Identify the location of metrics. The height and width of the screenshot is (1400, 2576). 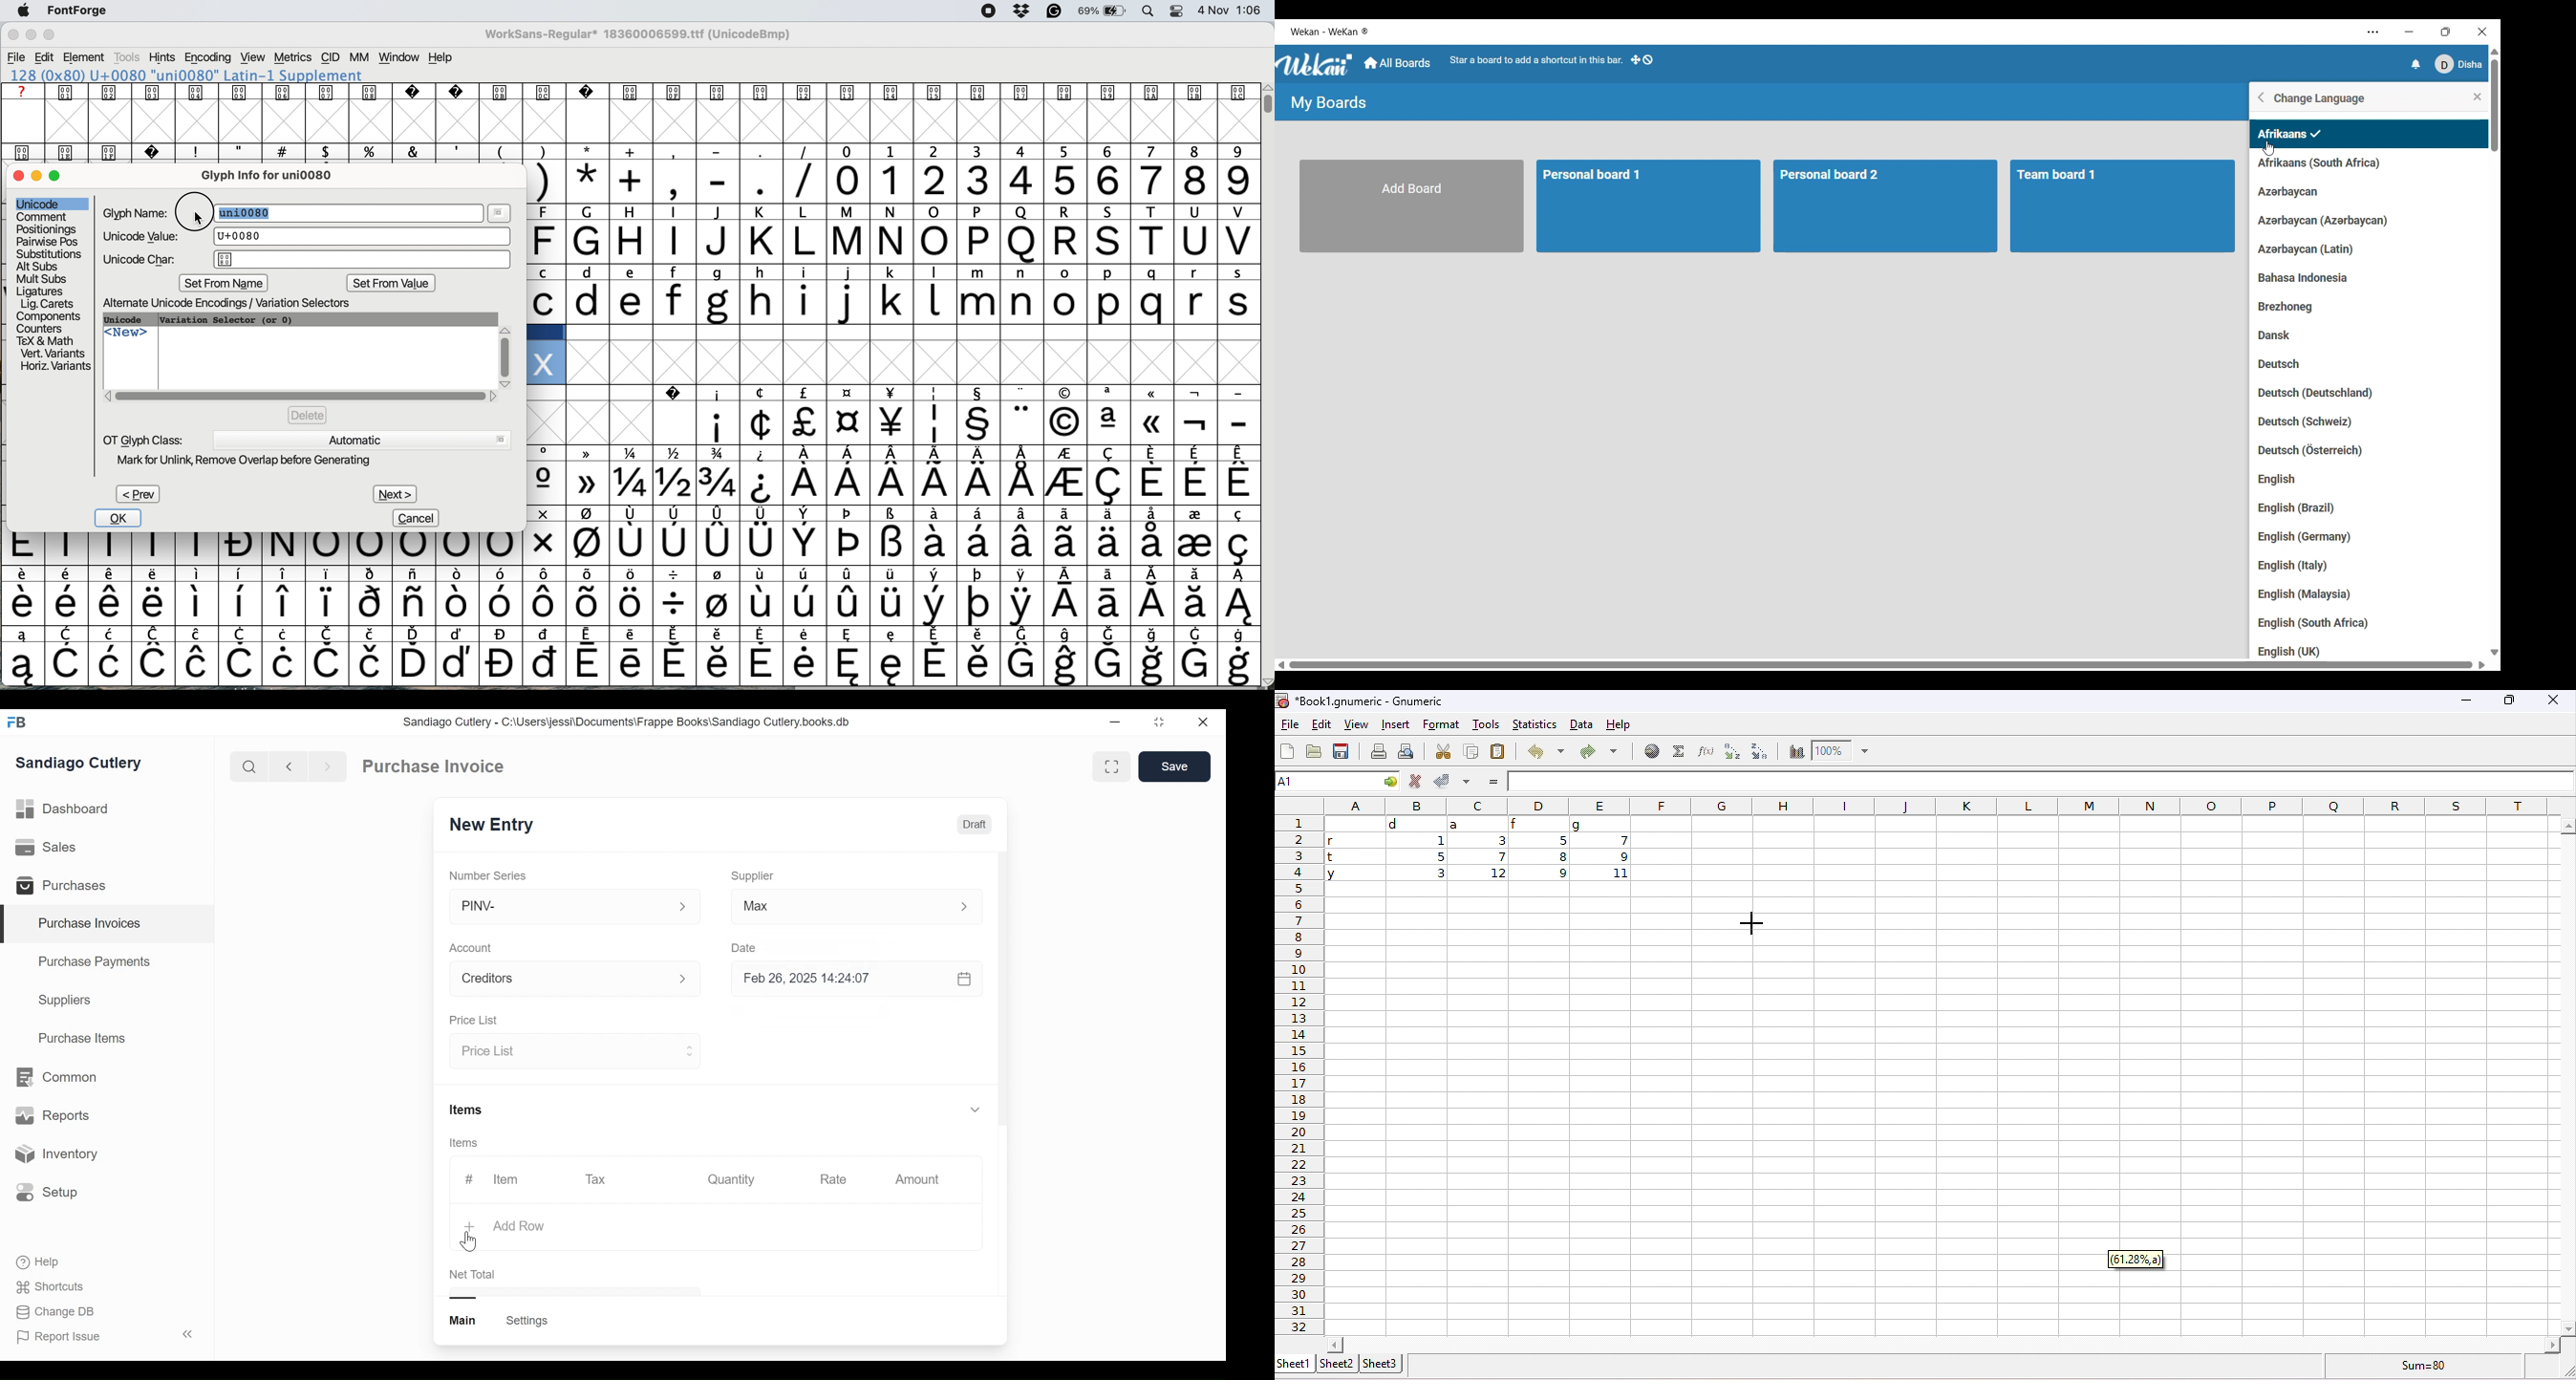
(294, 58).